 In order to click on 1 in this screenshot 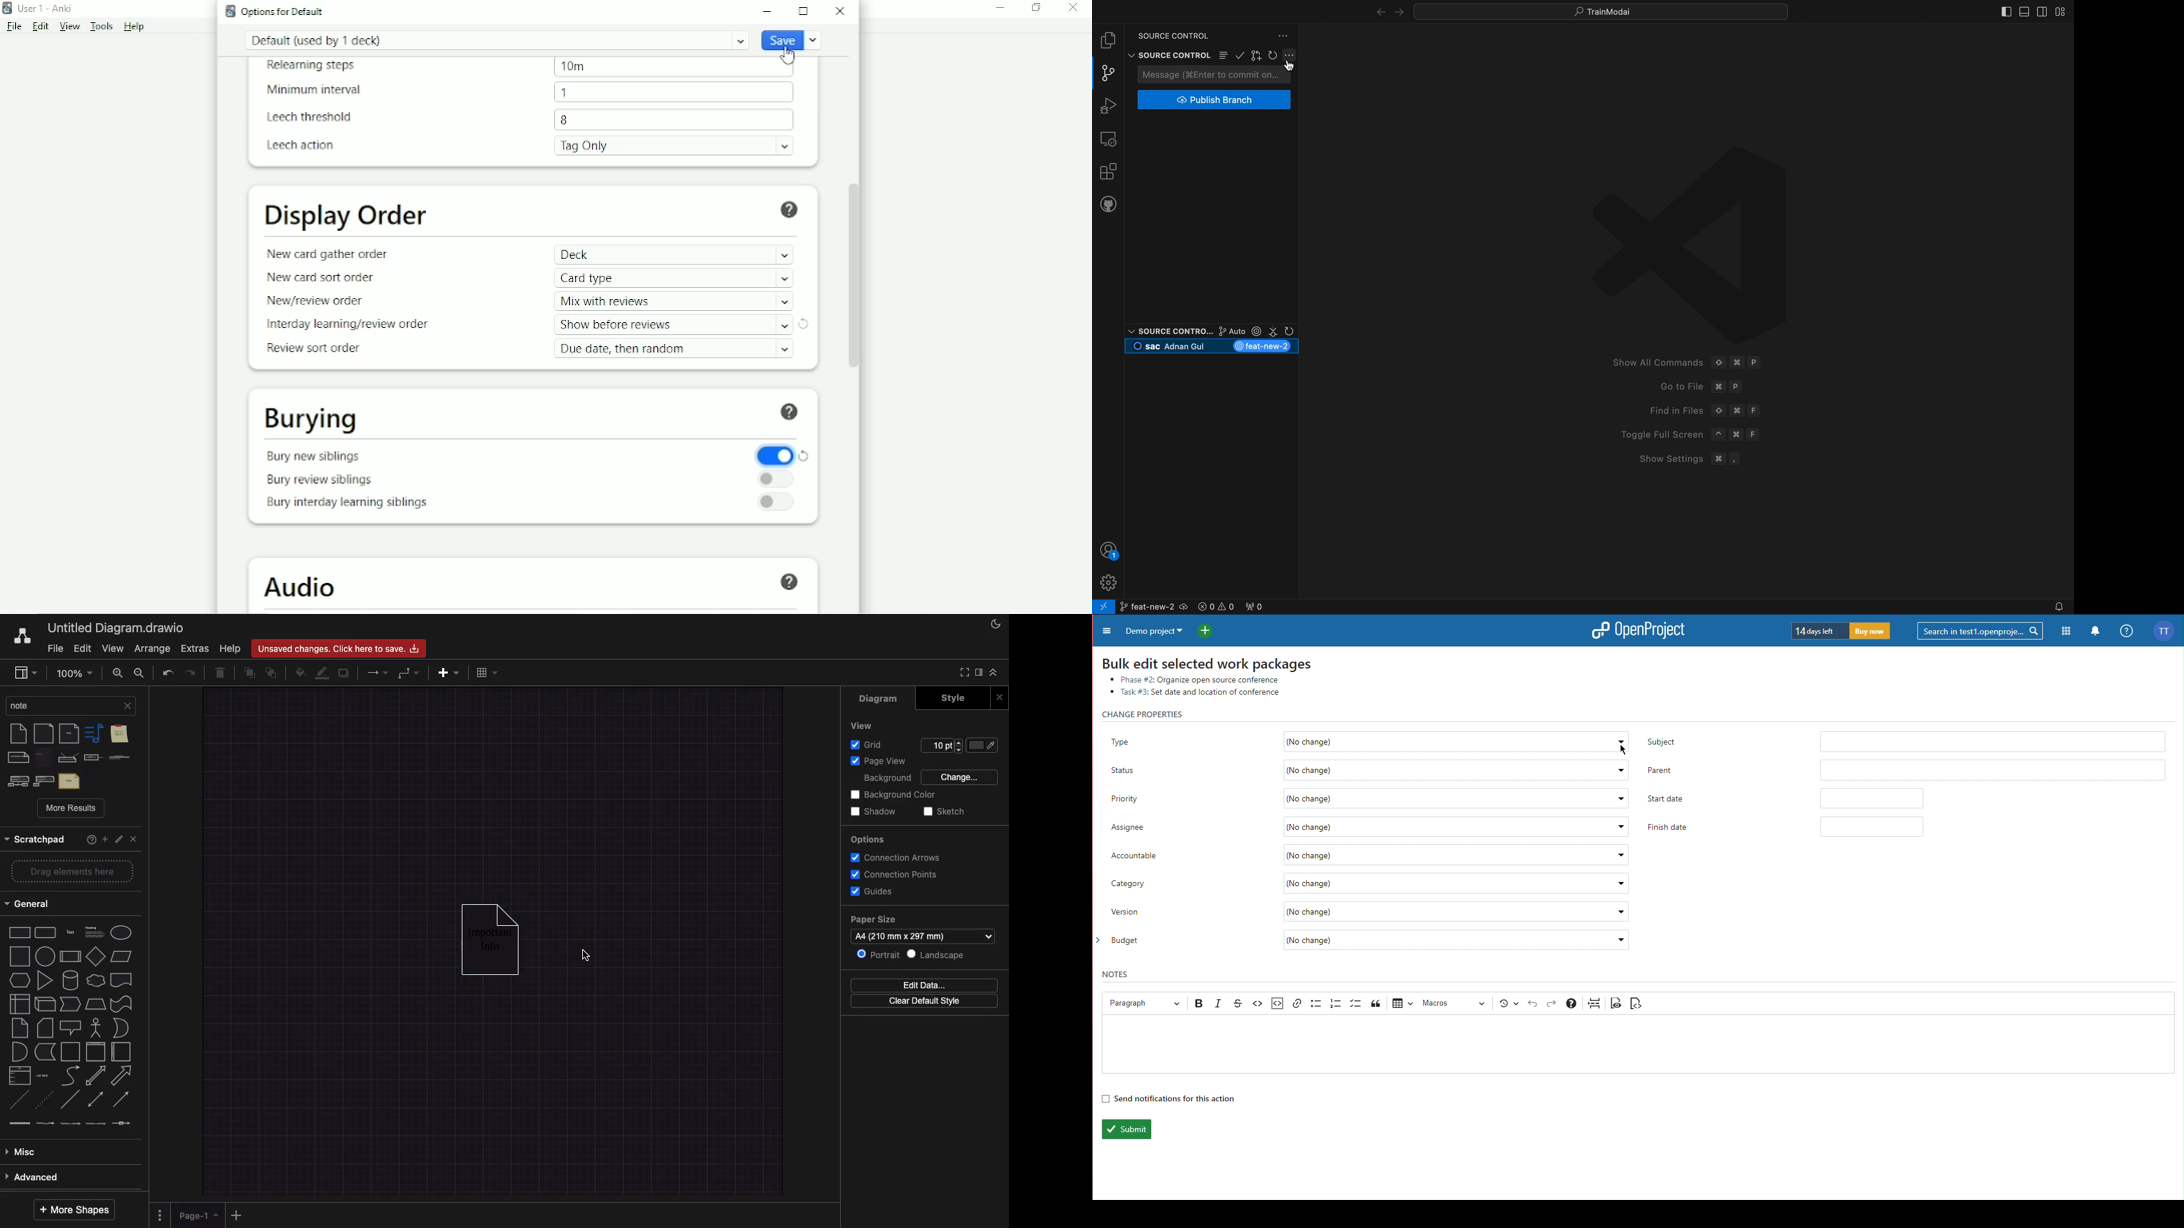, I will do `click(565, 91)`.